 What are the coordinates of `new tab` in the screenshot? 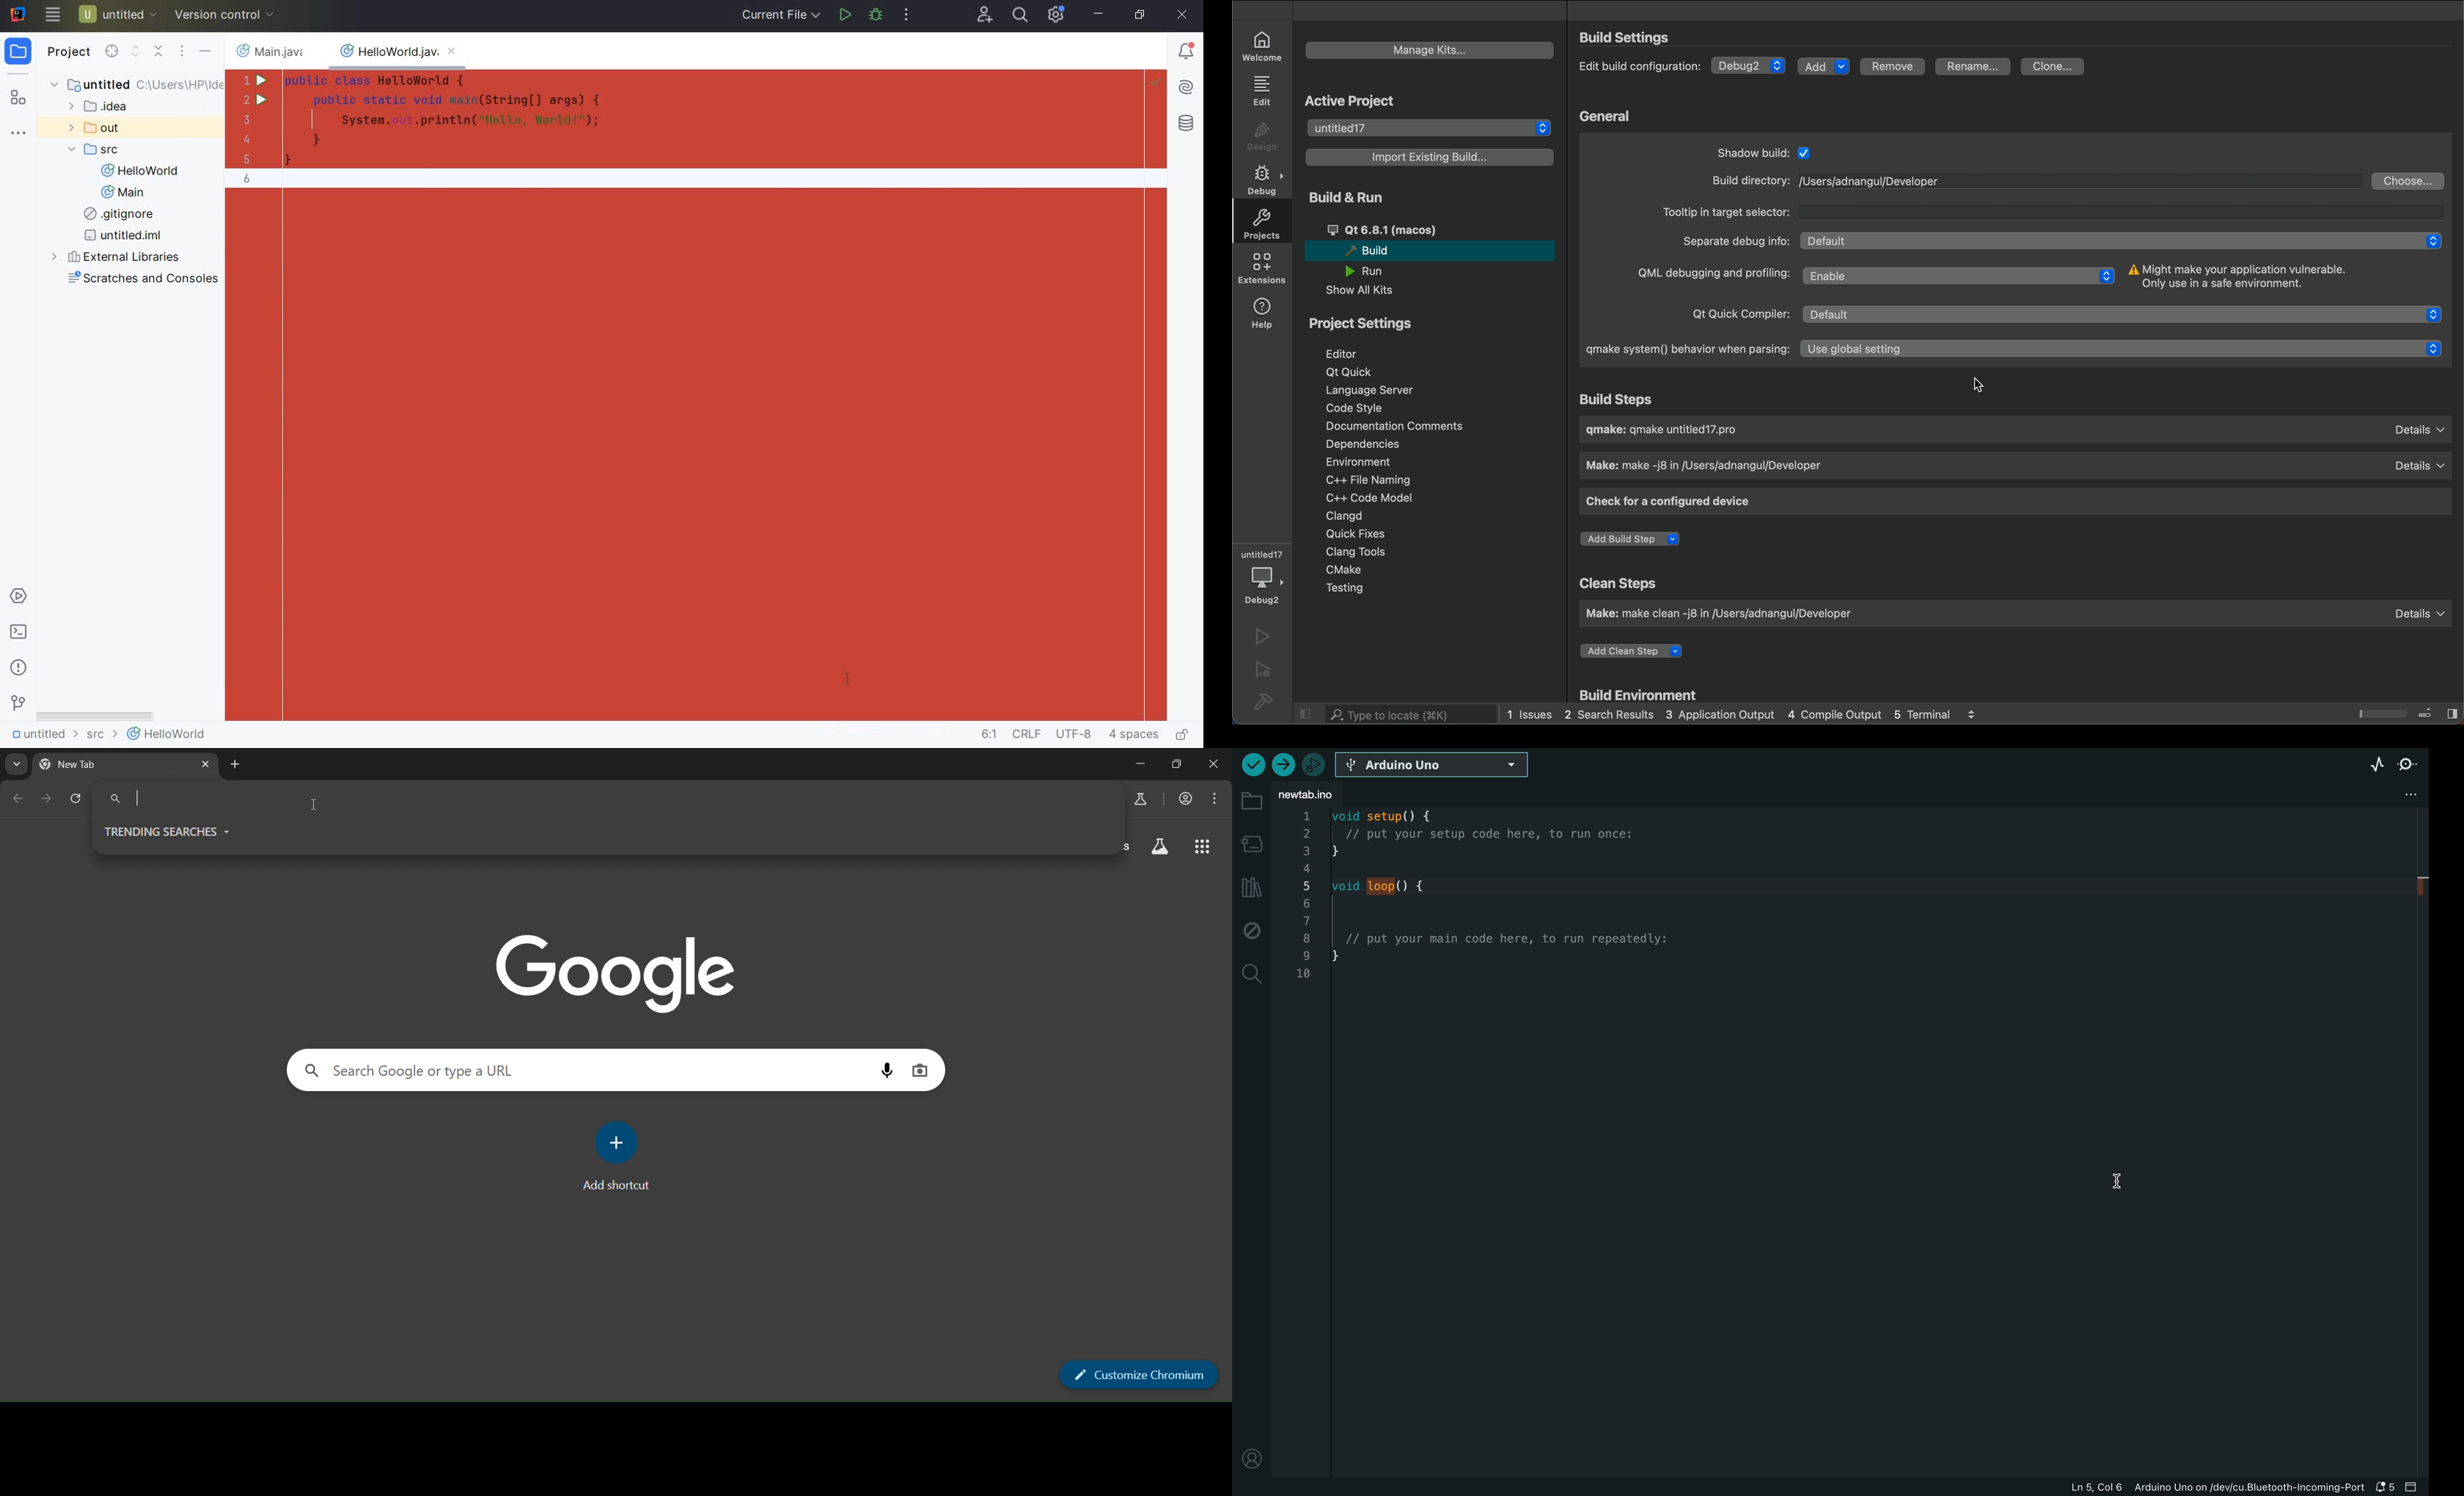 It's located at (112, 765).